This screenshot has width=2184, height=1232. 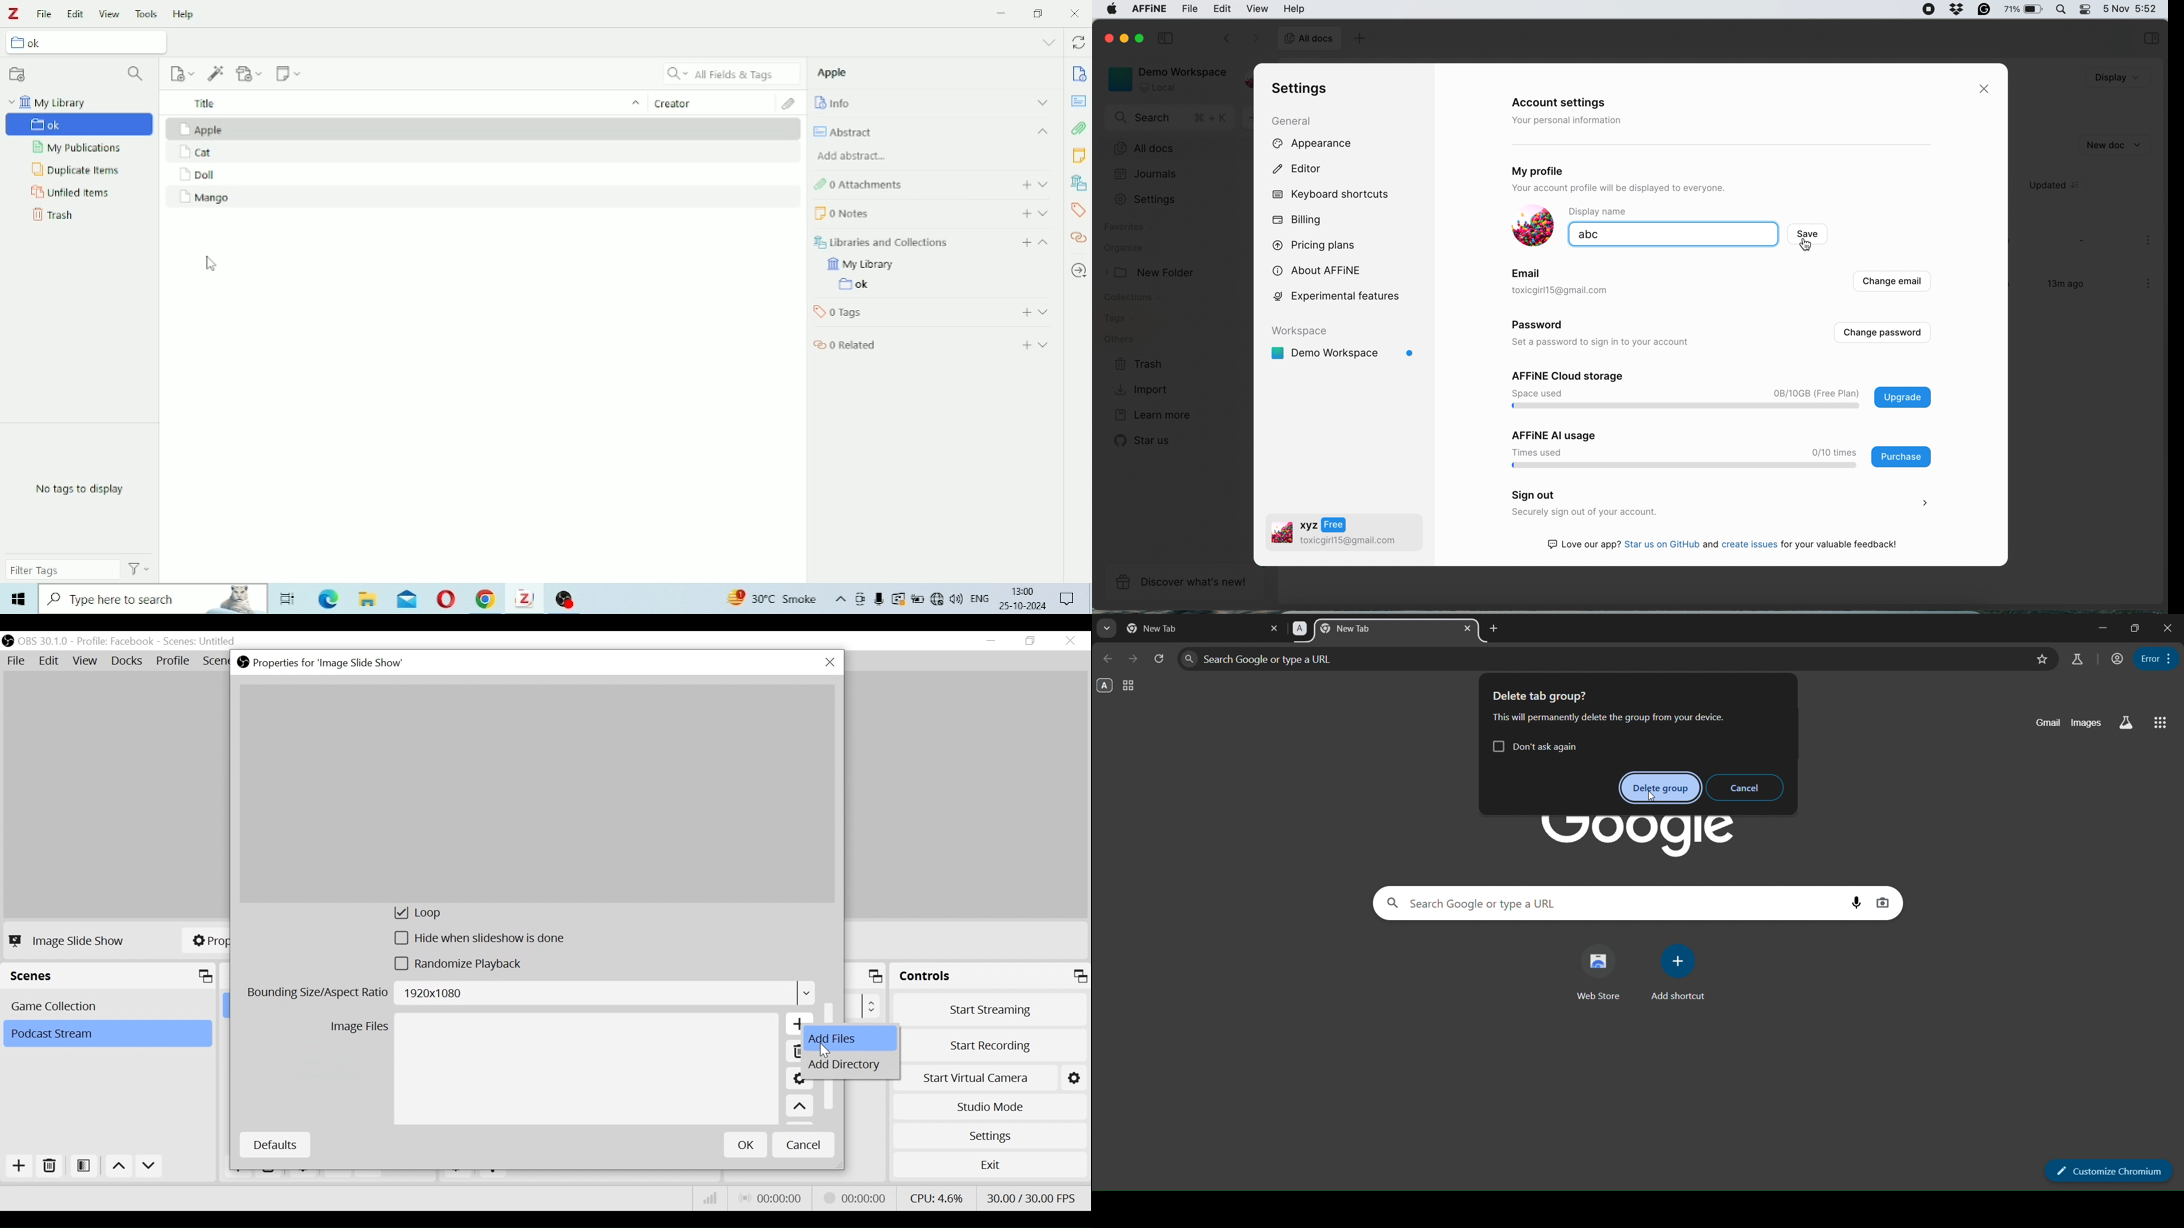 I want to click on Minimize, so click(x=1001, y=14).